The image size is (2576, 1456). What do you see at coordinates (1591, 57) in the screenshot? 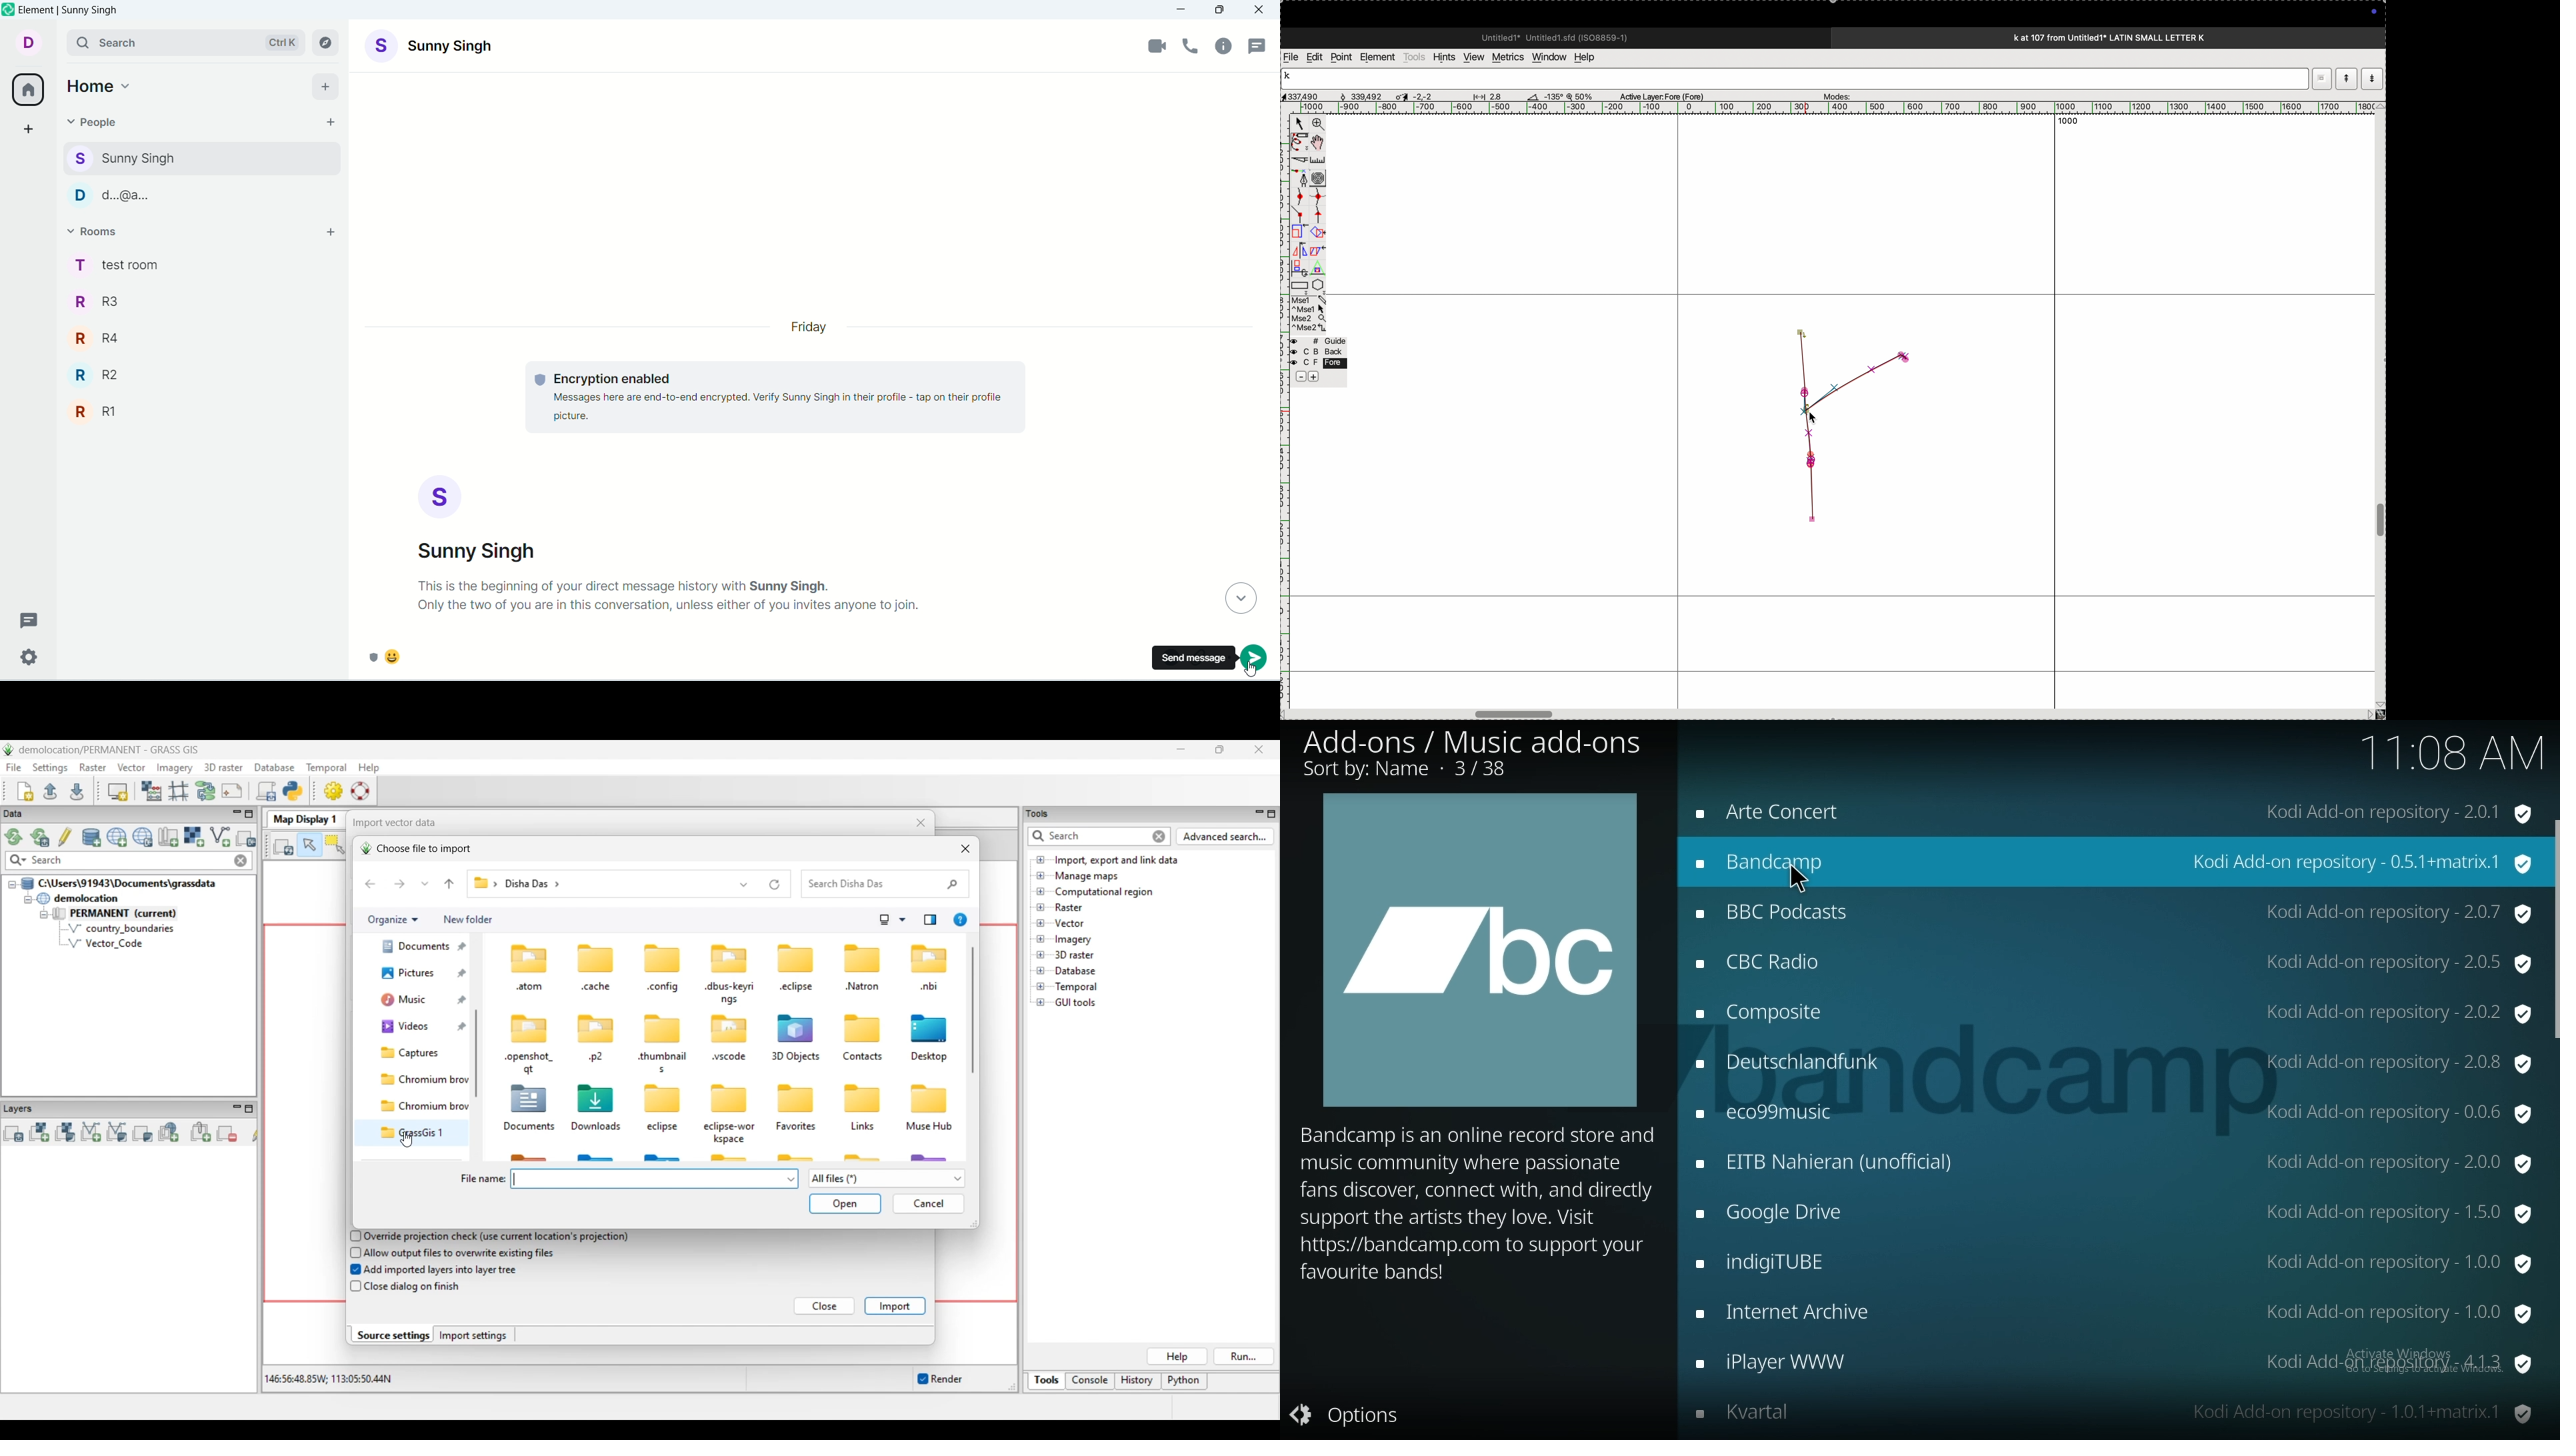
I see `help` at bounding box center [1591, 57].